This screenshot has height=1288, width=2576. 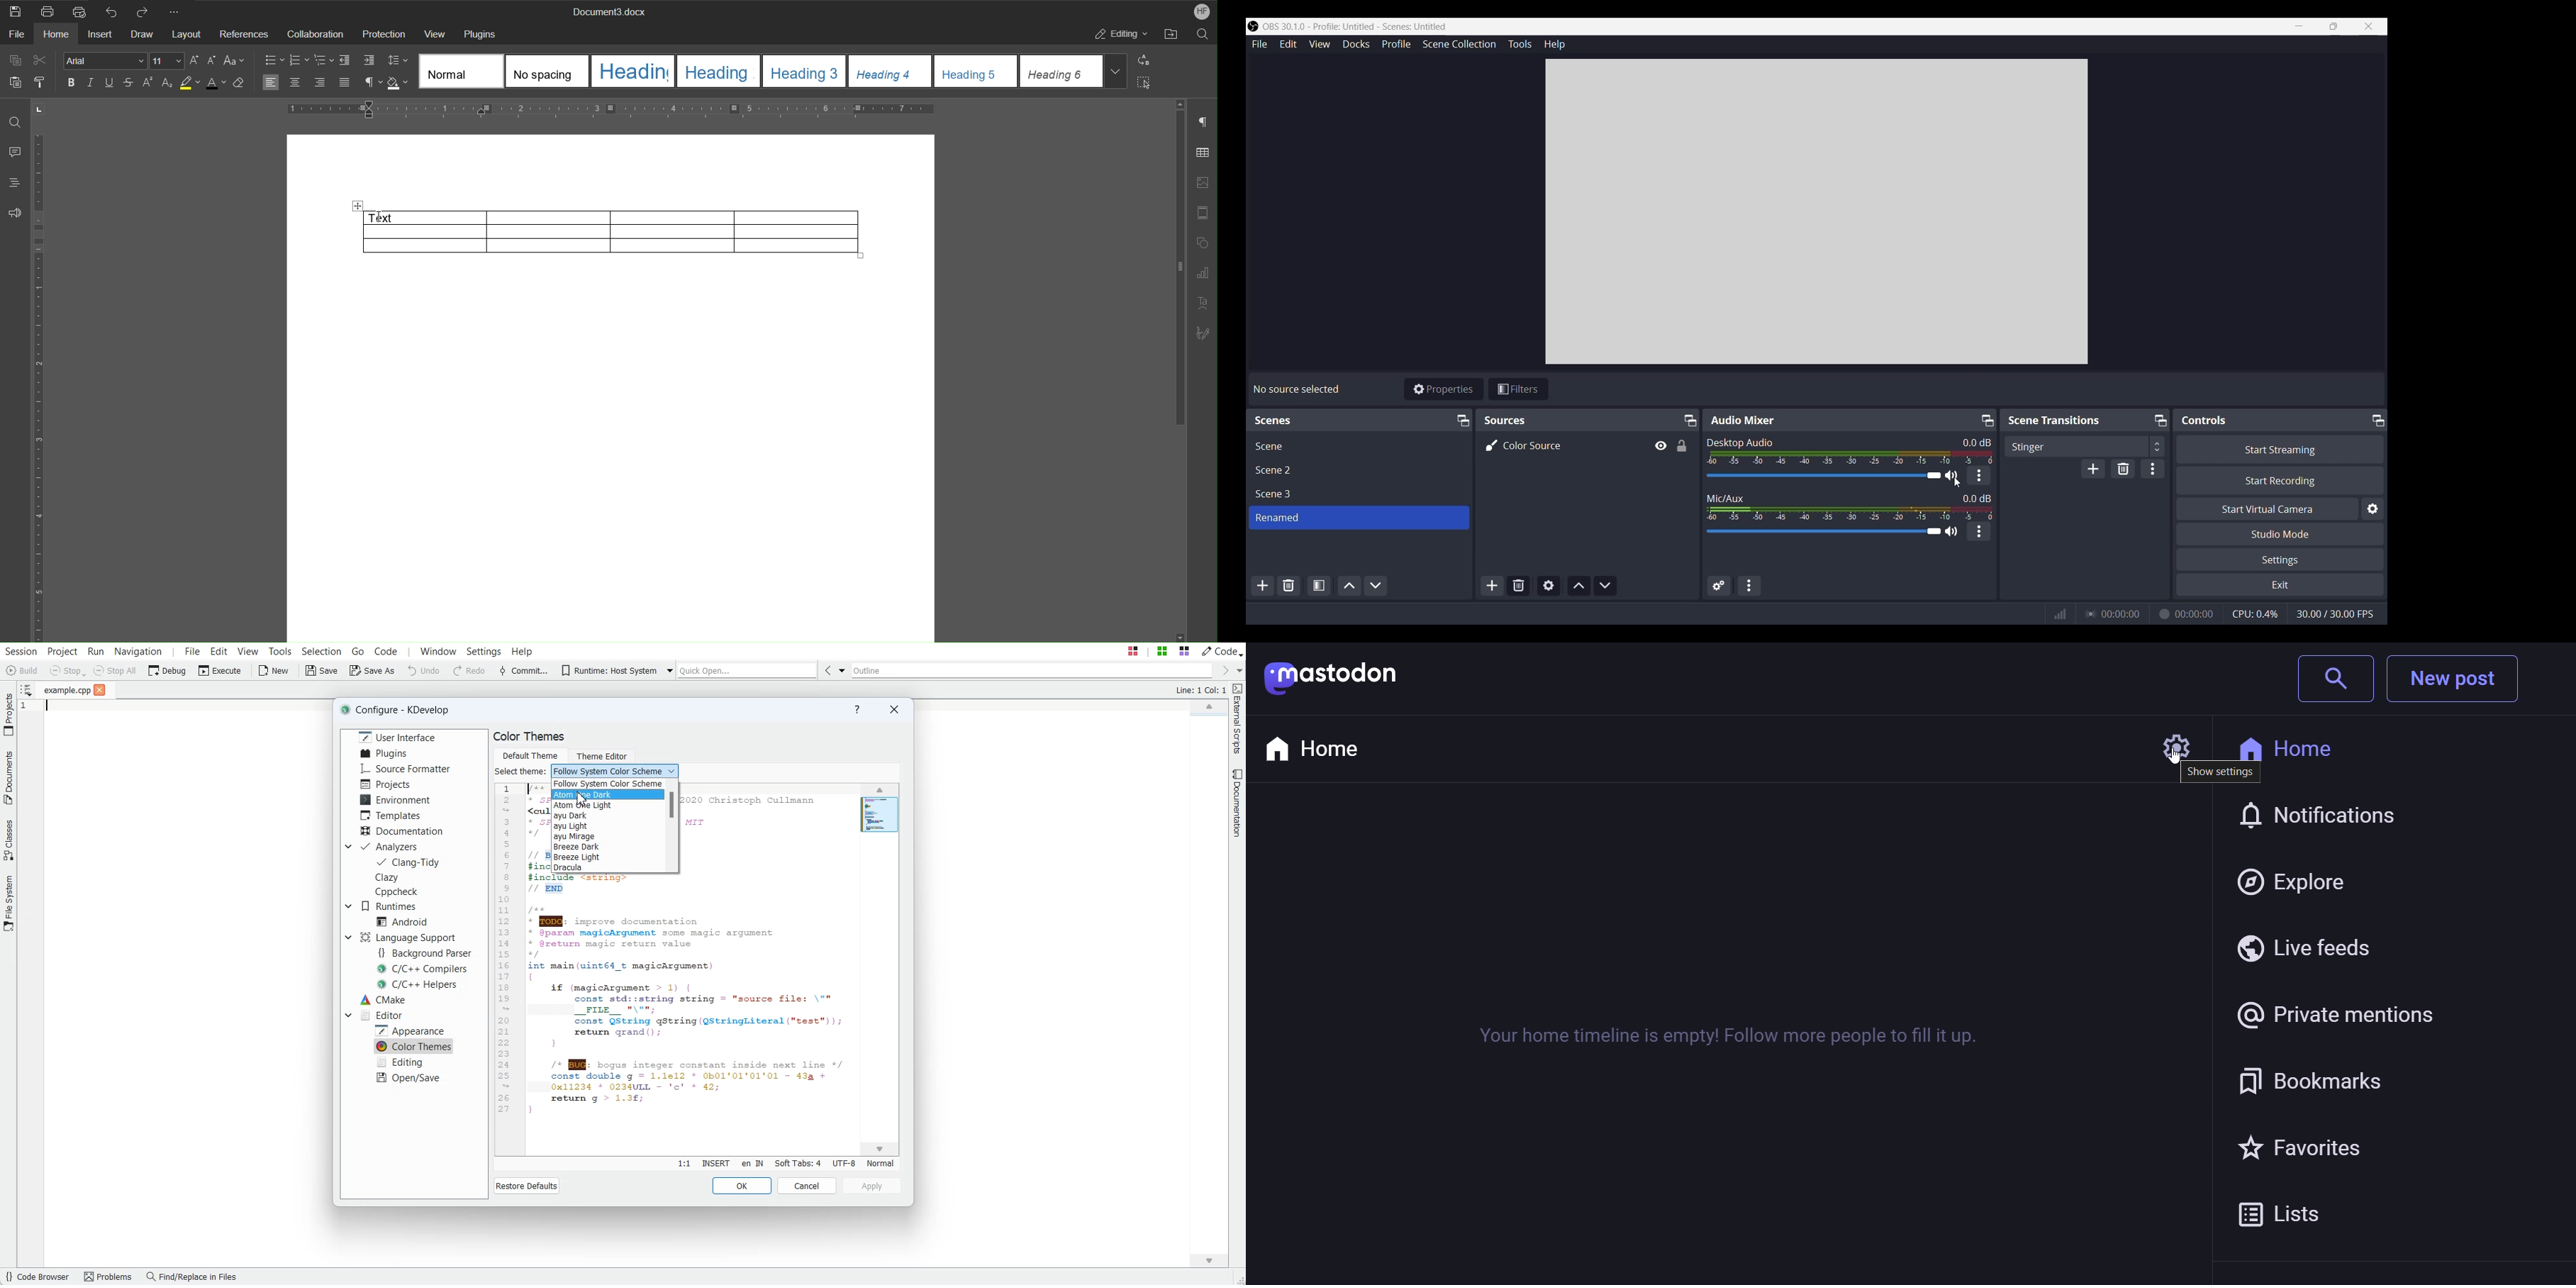 What do you see at coordinates (1851, 457) in the screenshot?
I see `Volume of Desktop audio` at bounding box center [1851, 457].